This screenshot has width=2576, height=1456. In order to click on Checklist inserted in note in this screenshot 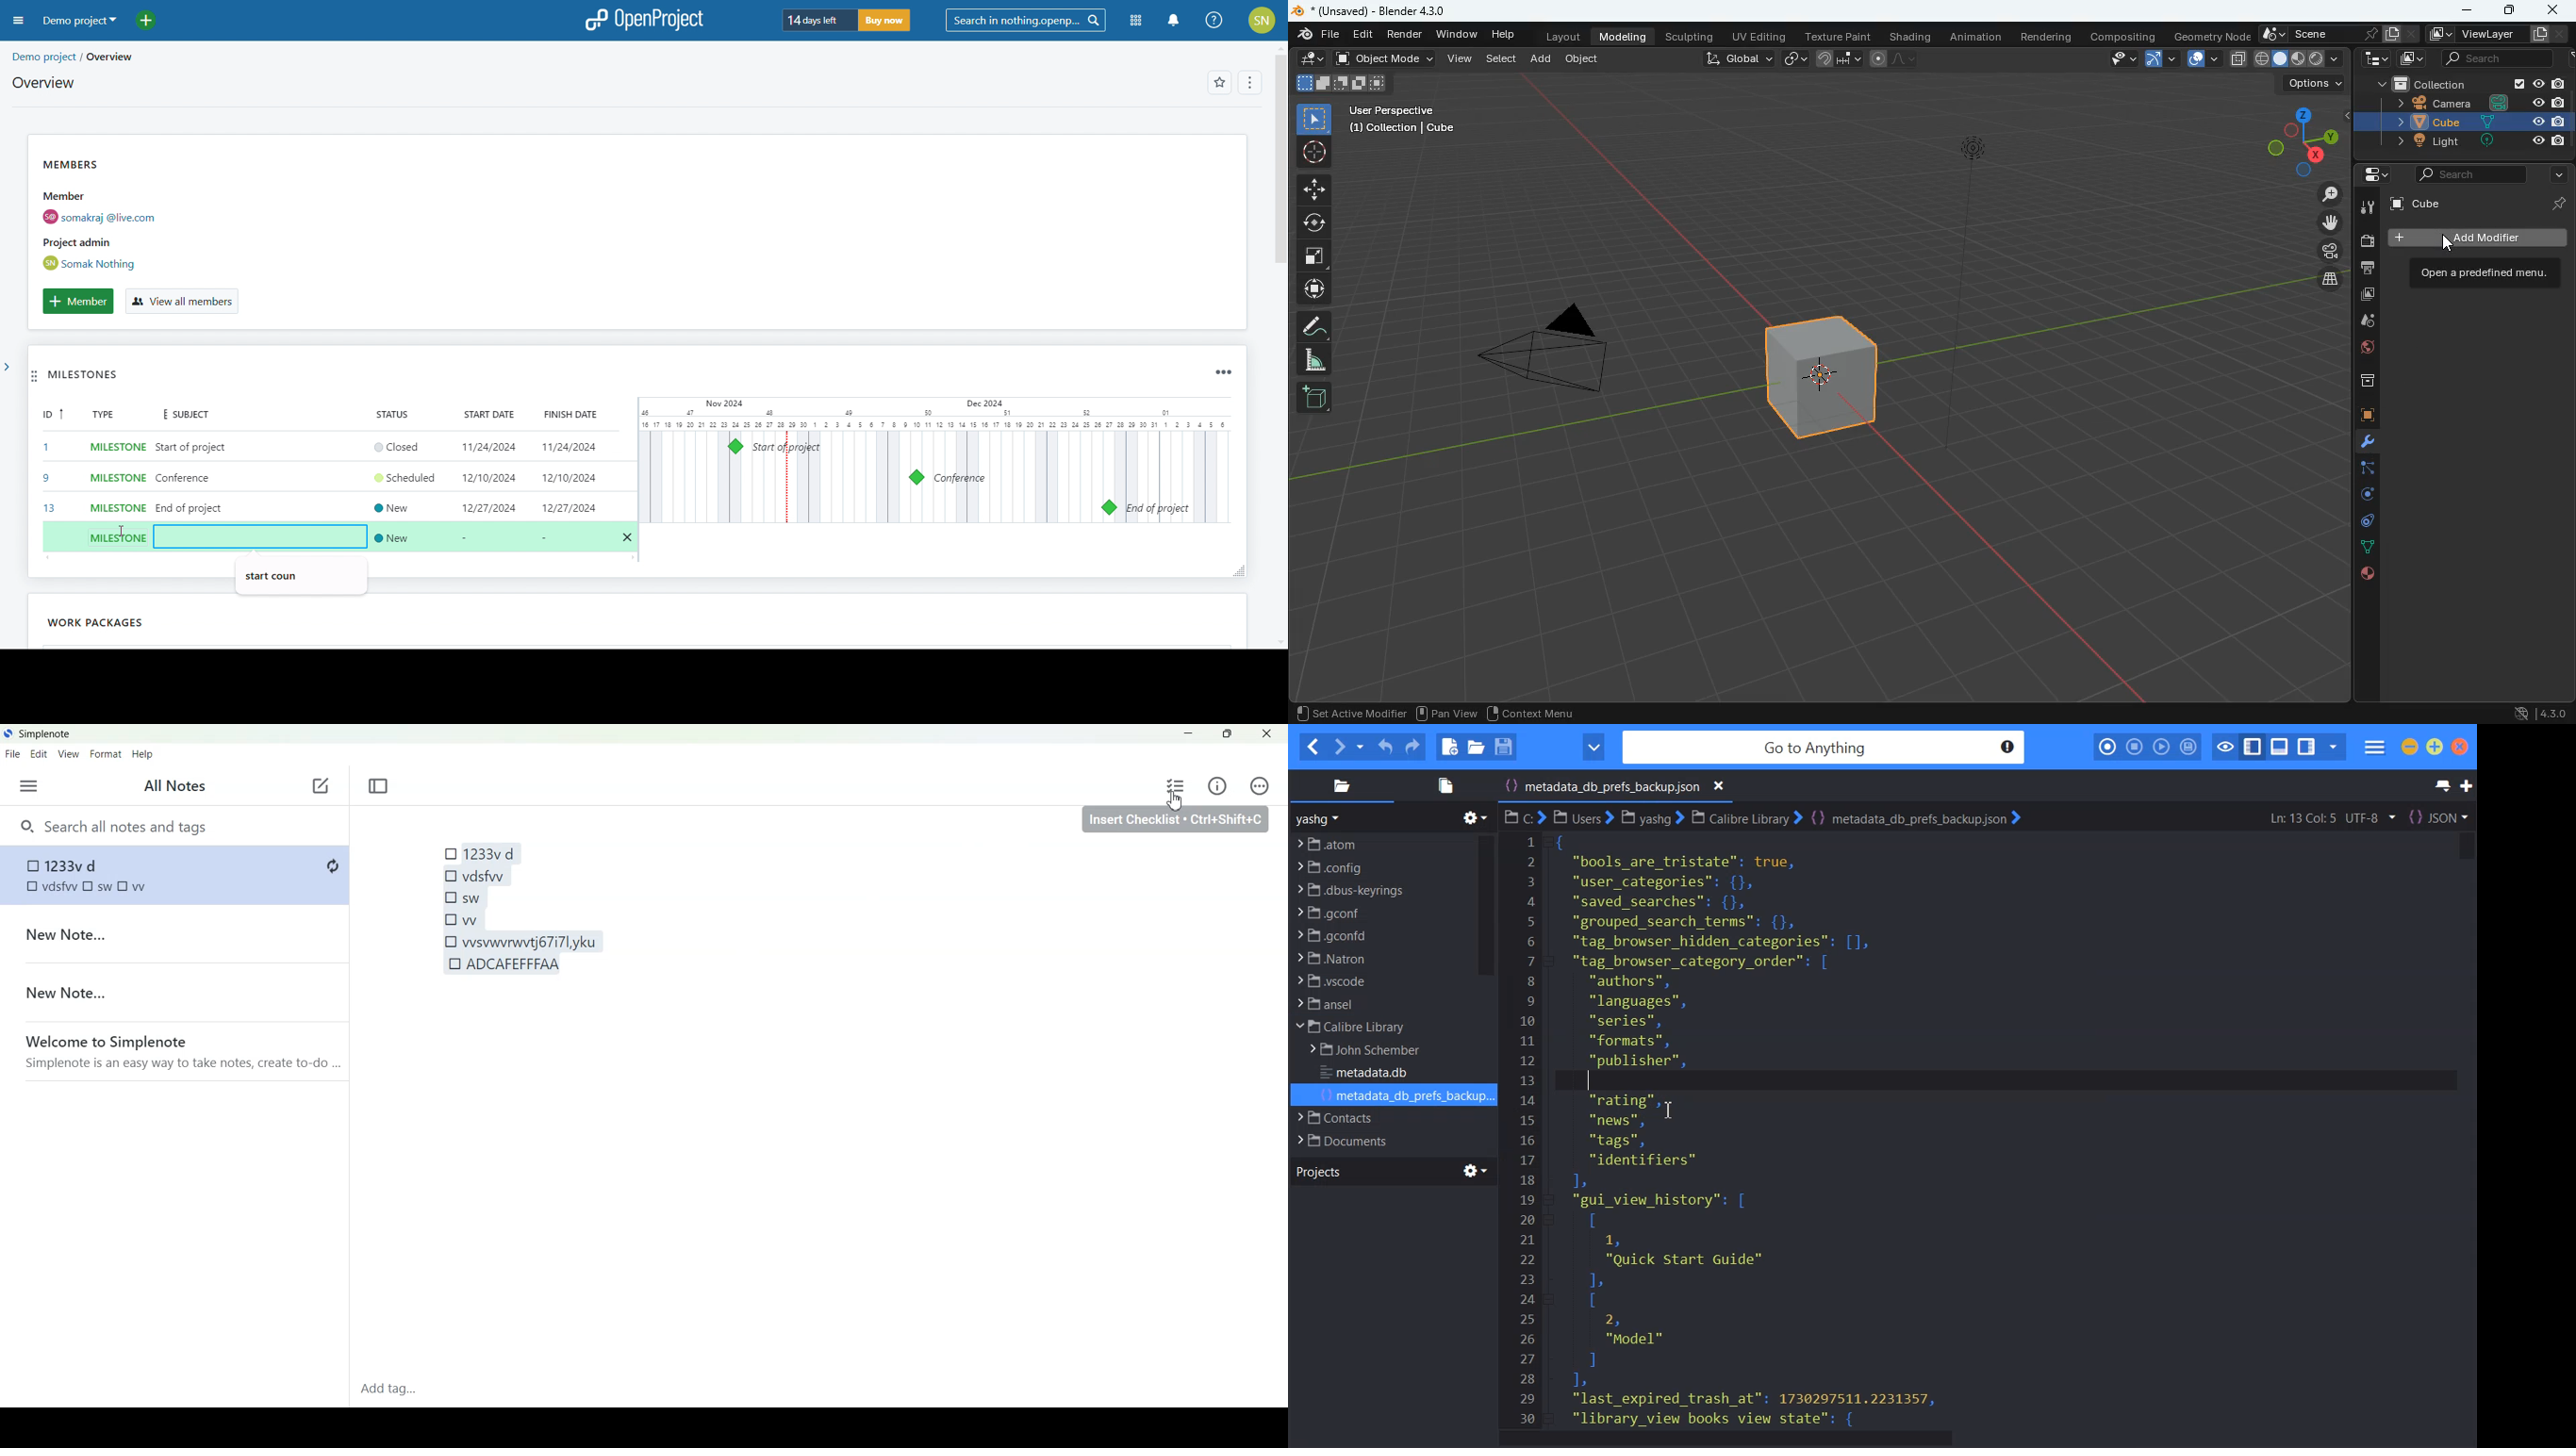, I will do `click(172, 874)`.